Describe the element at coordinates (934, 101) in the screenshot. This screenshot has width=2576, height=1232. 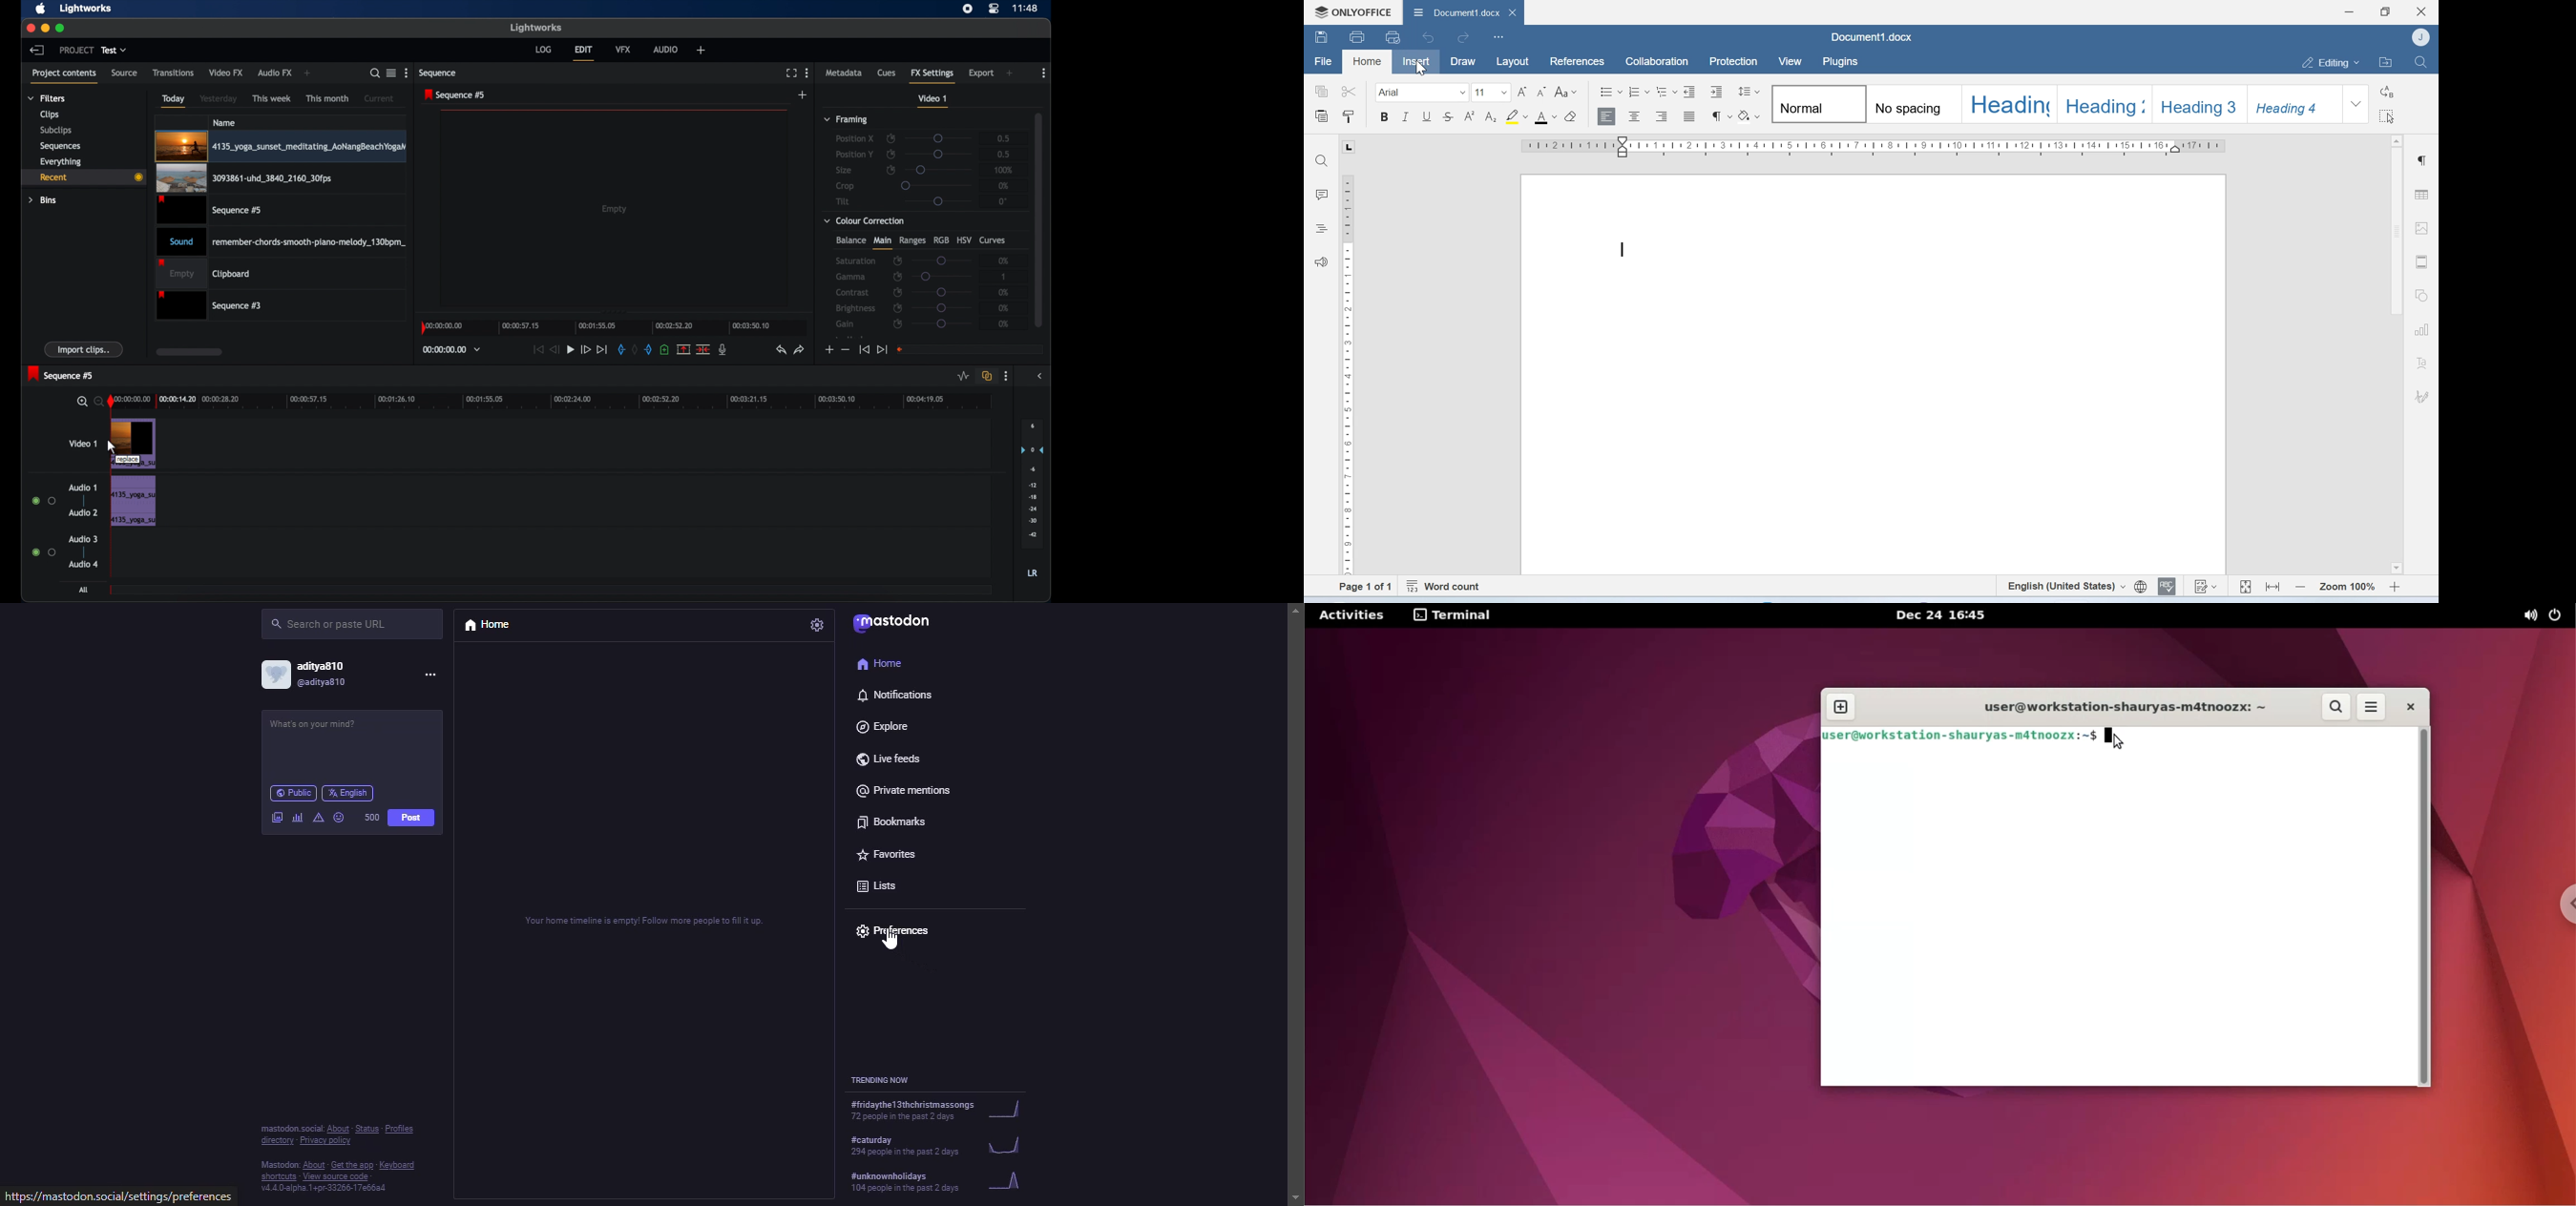
I see `video 1` at that location.